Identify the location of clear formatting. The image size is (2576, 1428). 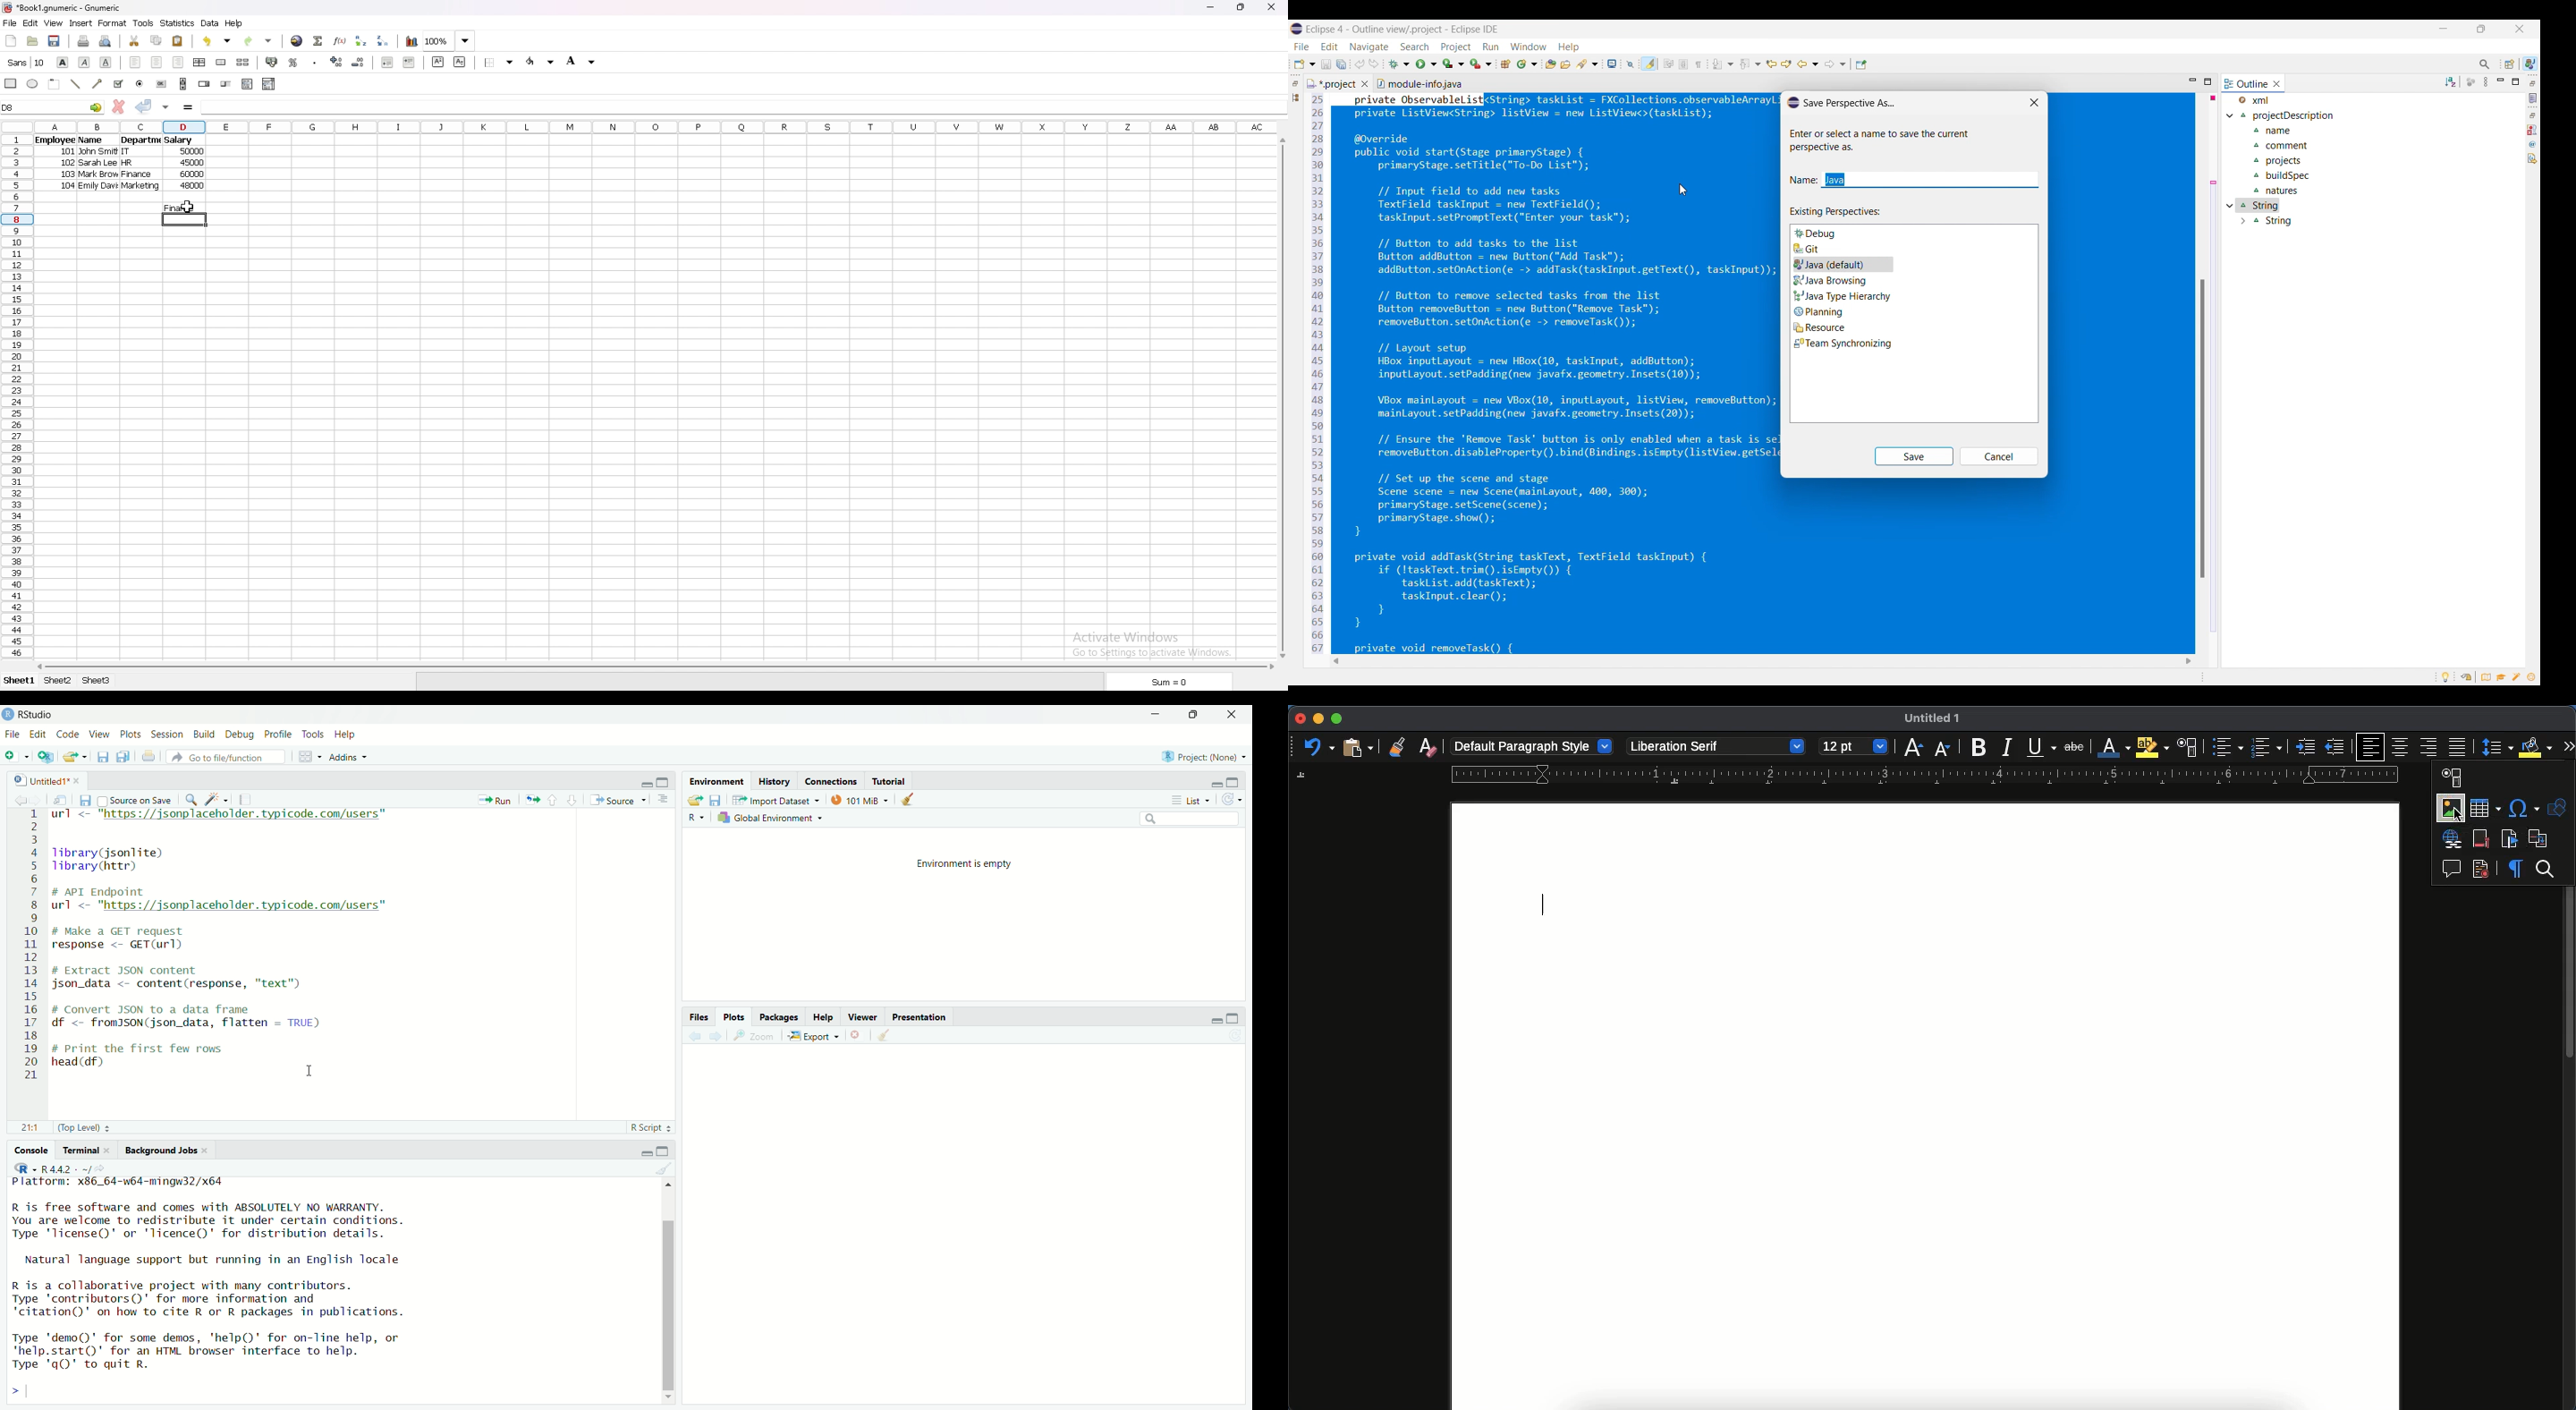
(1428, 747).